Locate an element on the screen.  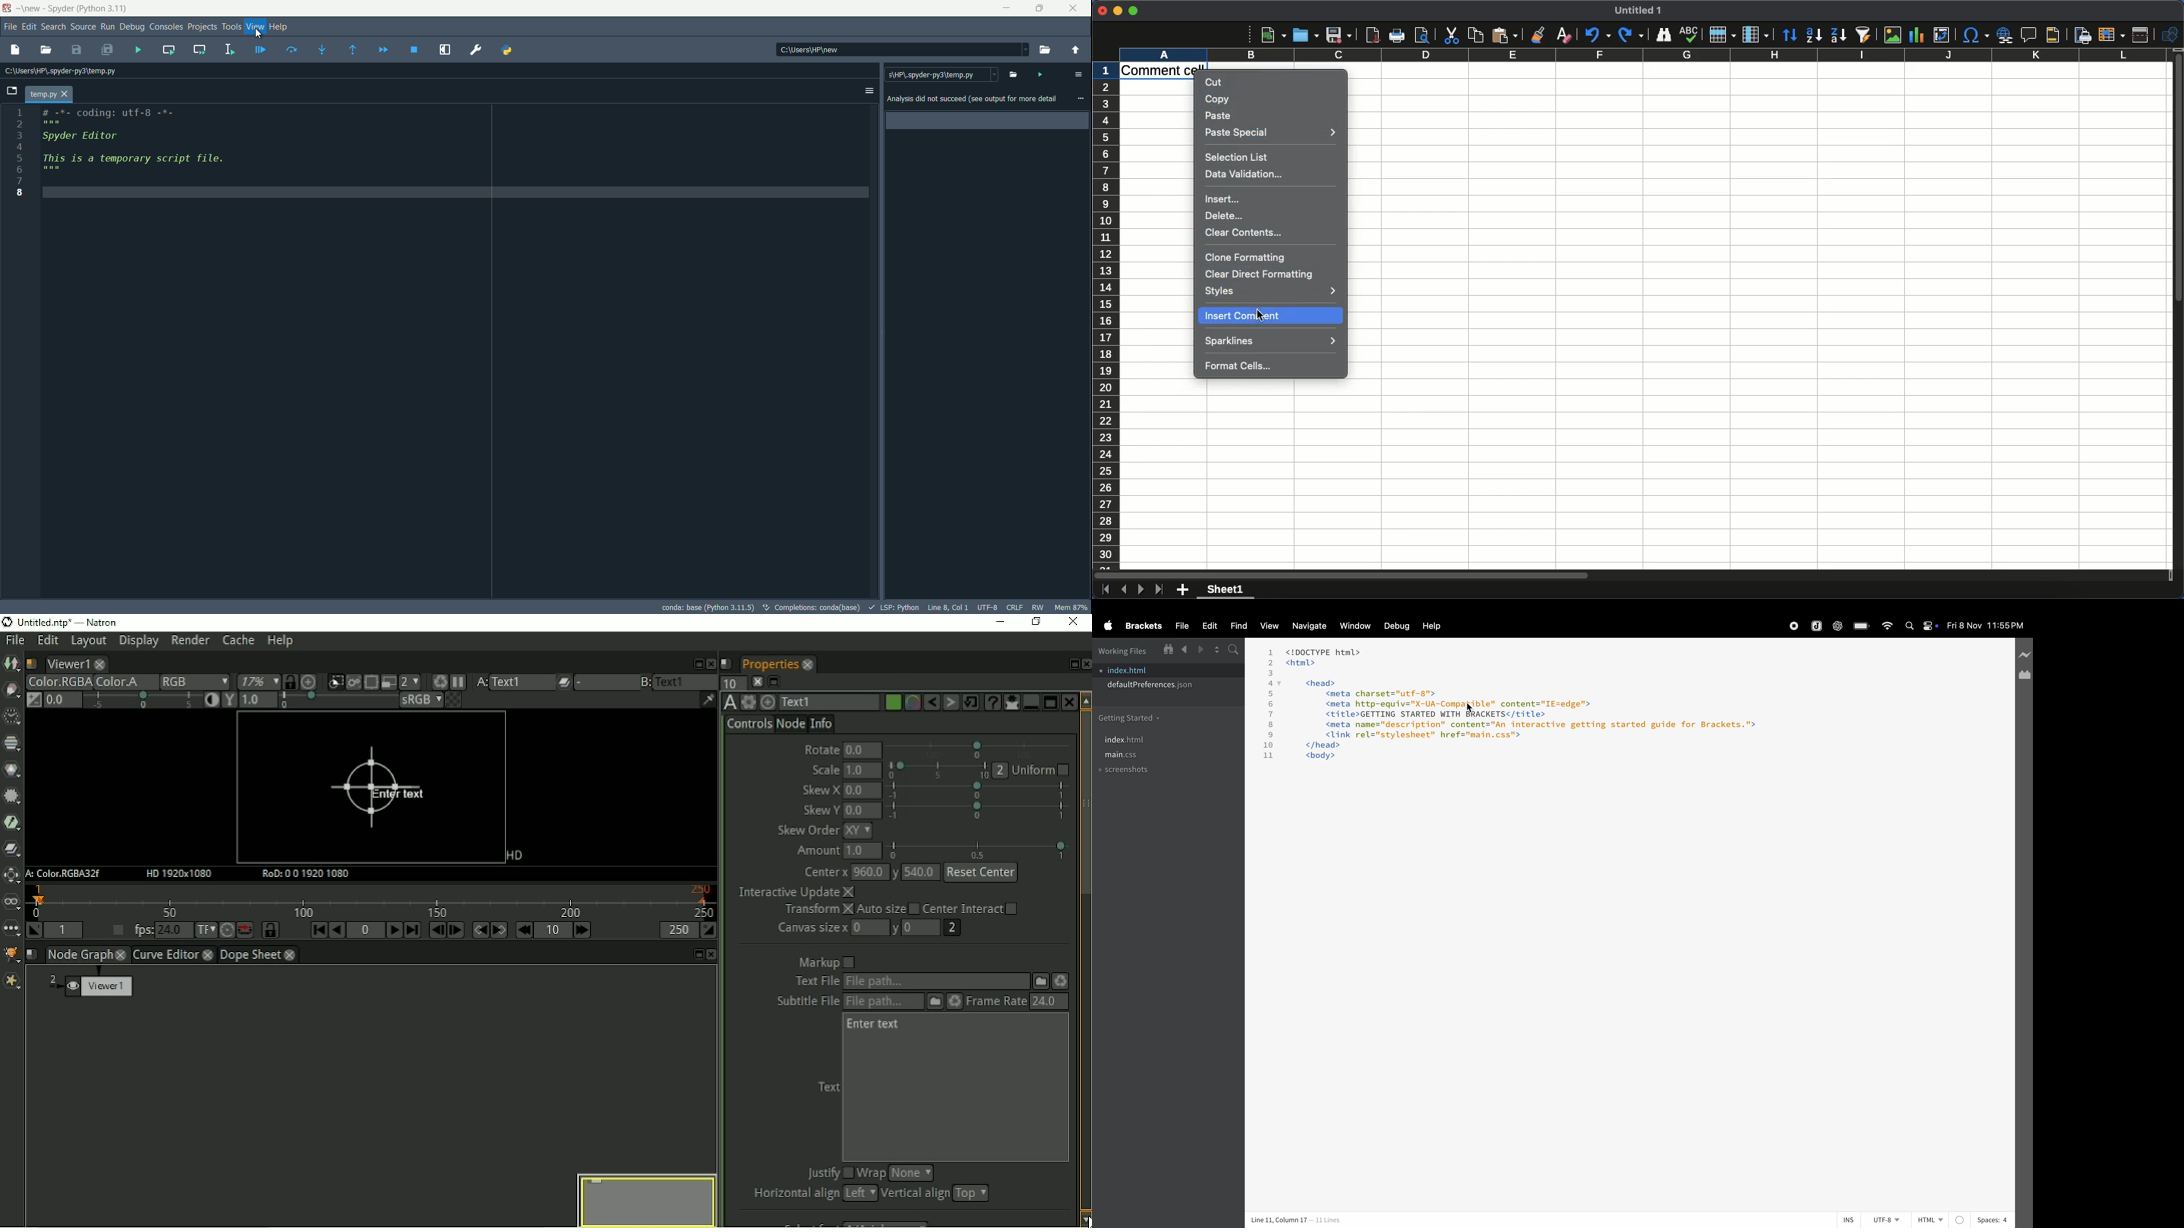
Fri 8 nov 11:55 pm is located at coordinates (1986, 626).